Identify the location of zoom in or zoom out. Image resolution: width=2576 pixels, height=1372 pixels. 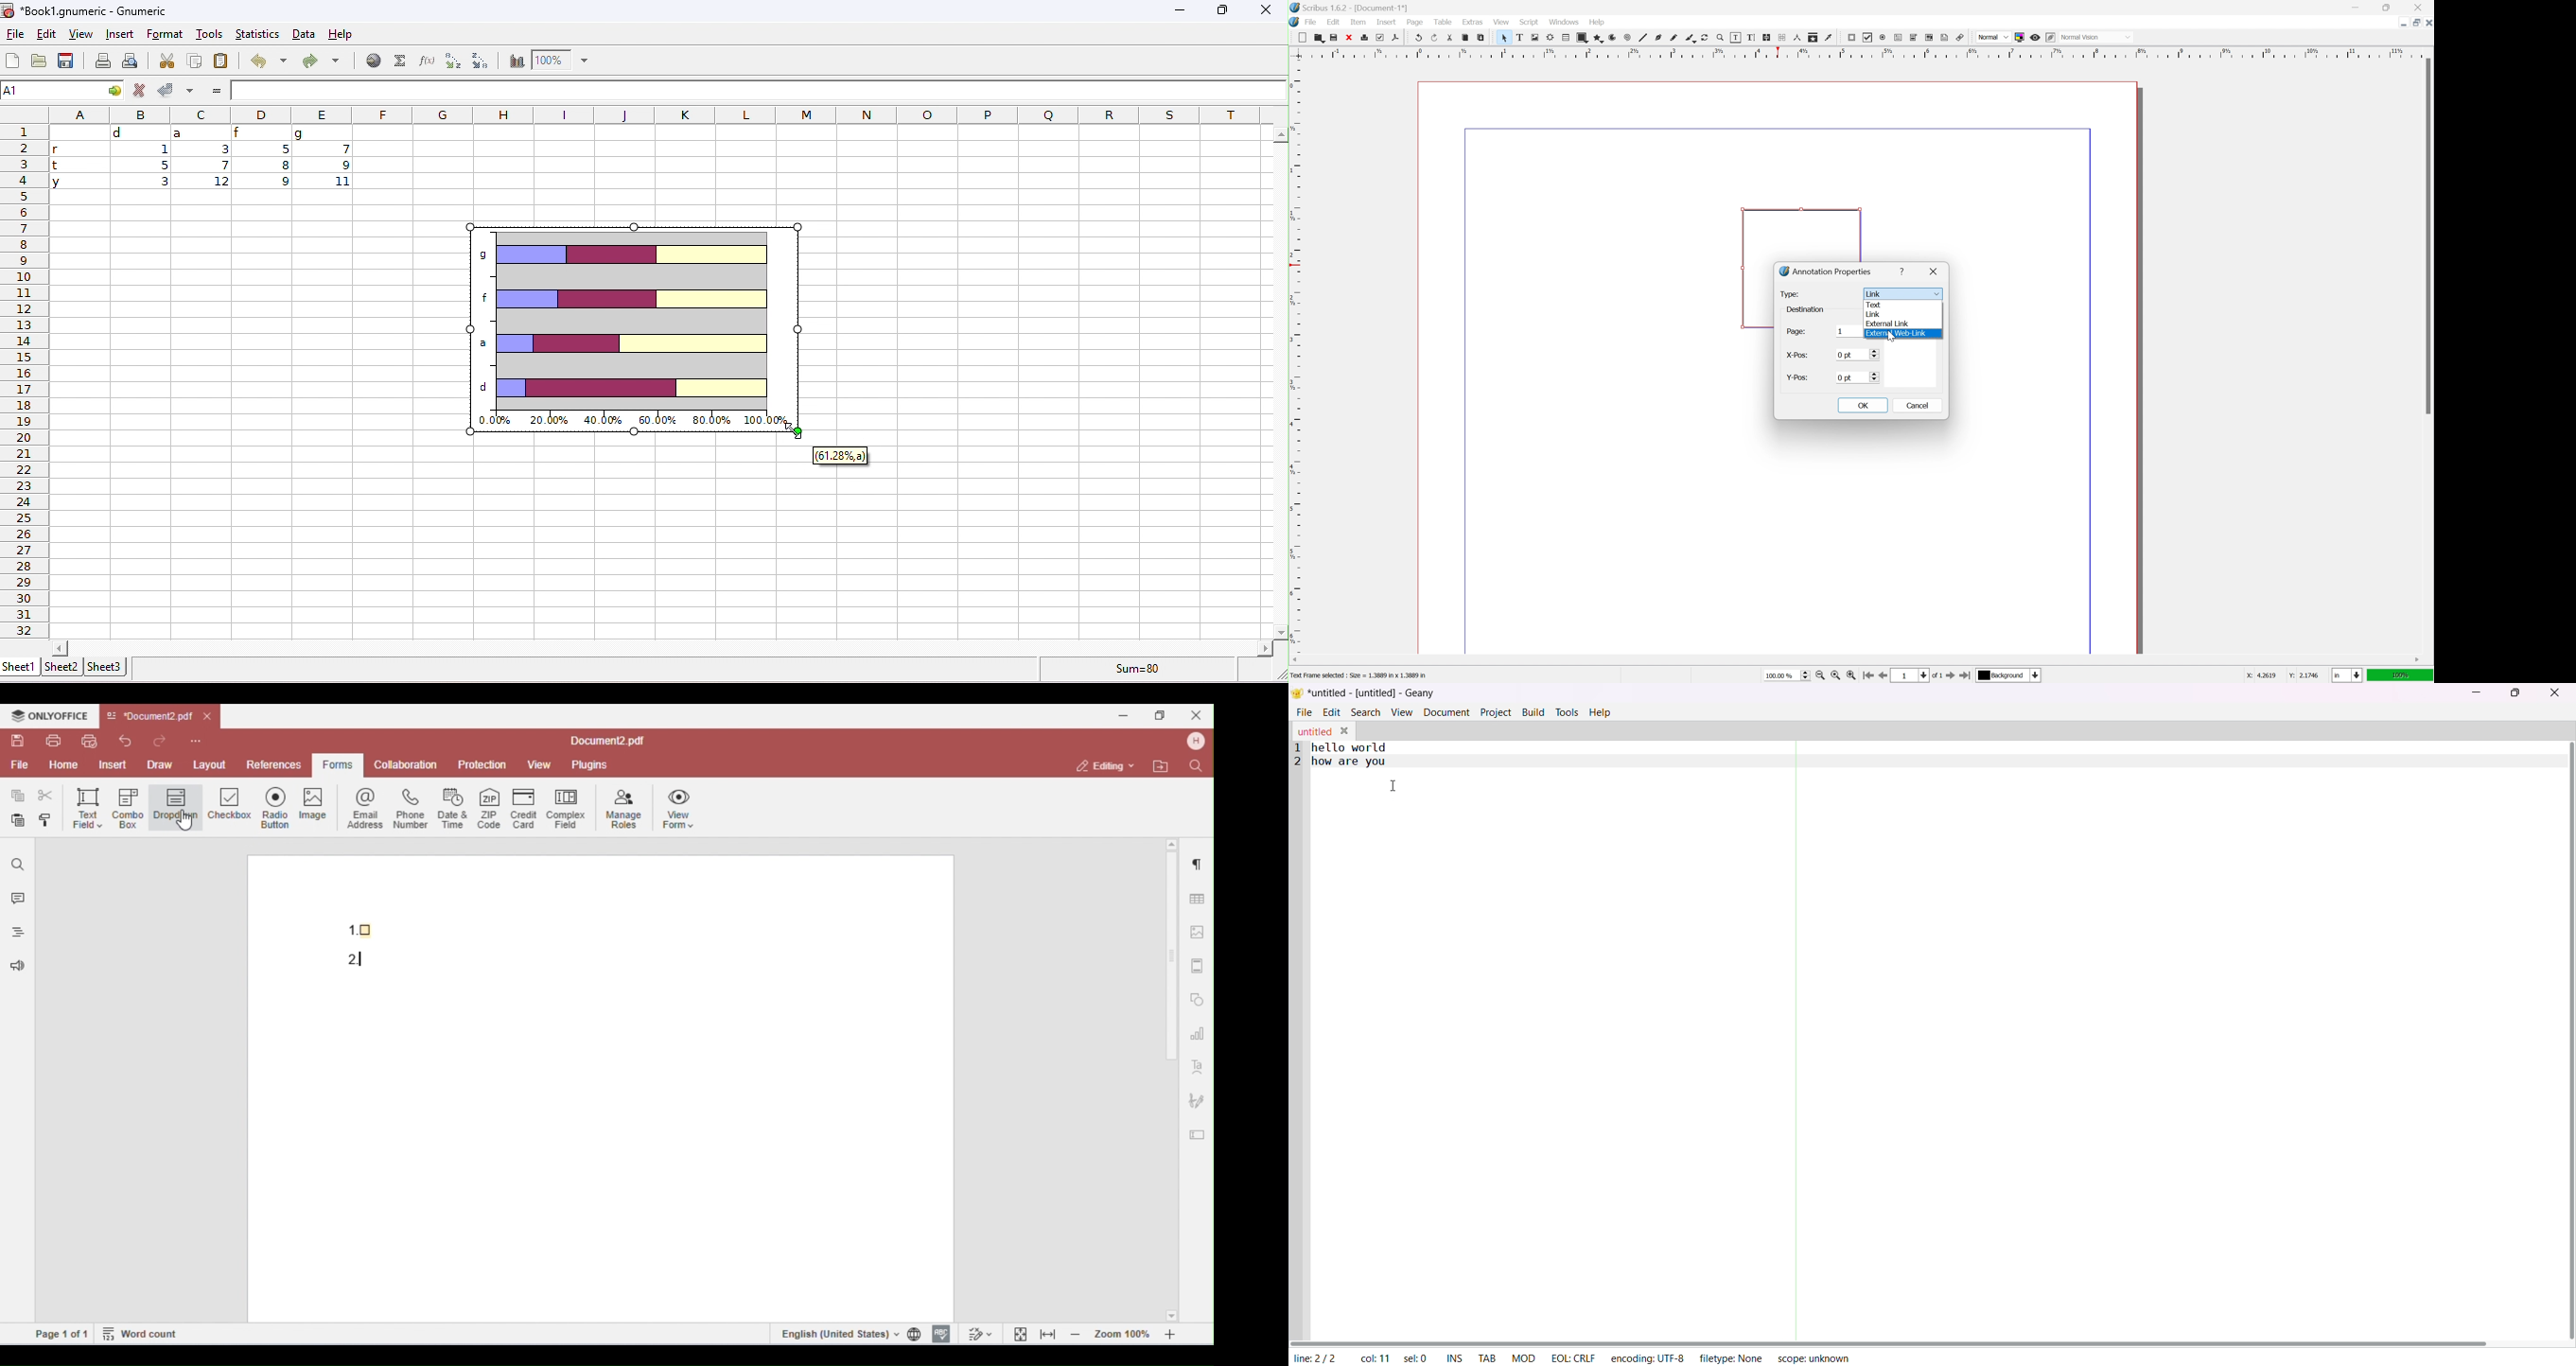
(1720, 38).